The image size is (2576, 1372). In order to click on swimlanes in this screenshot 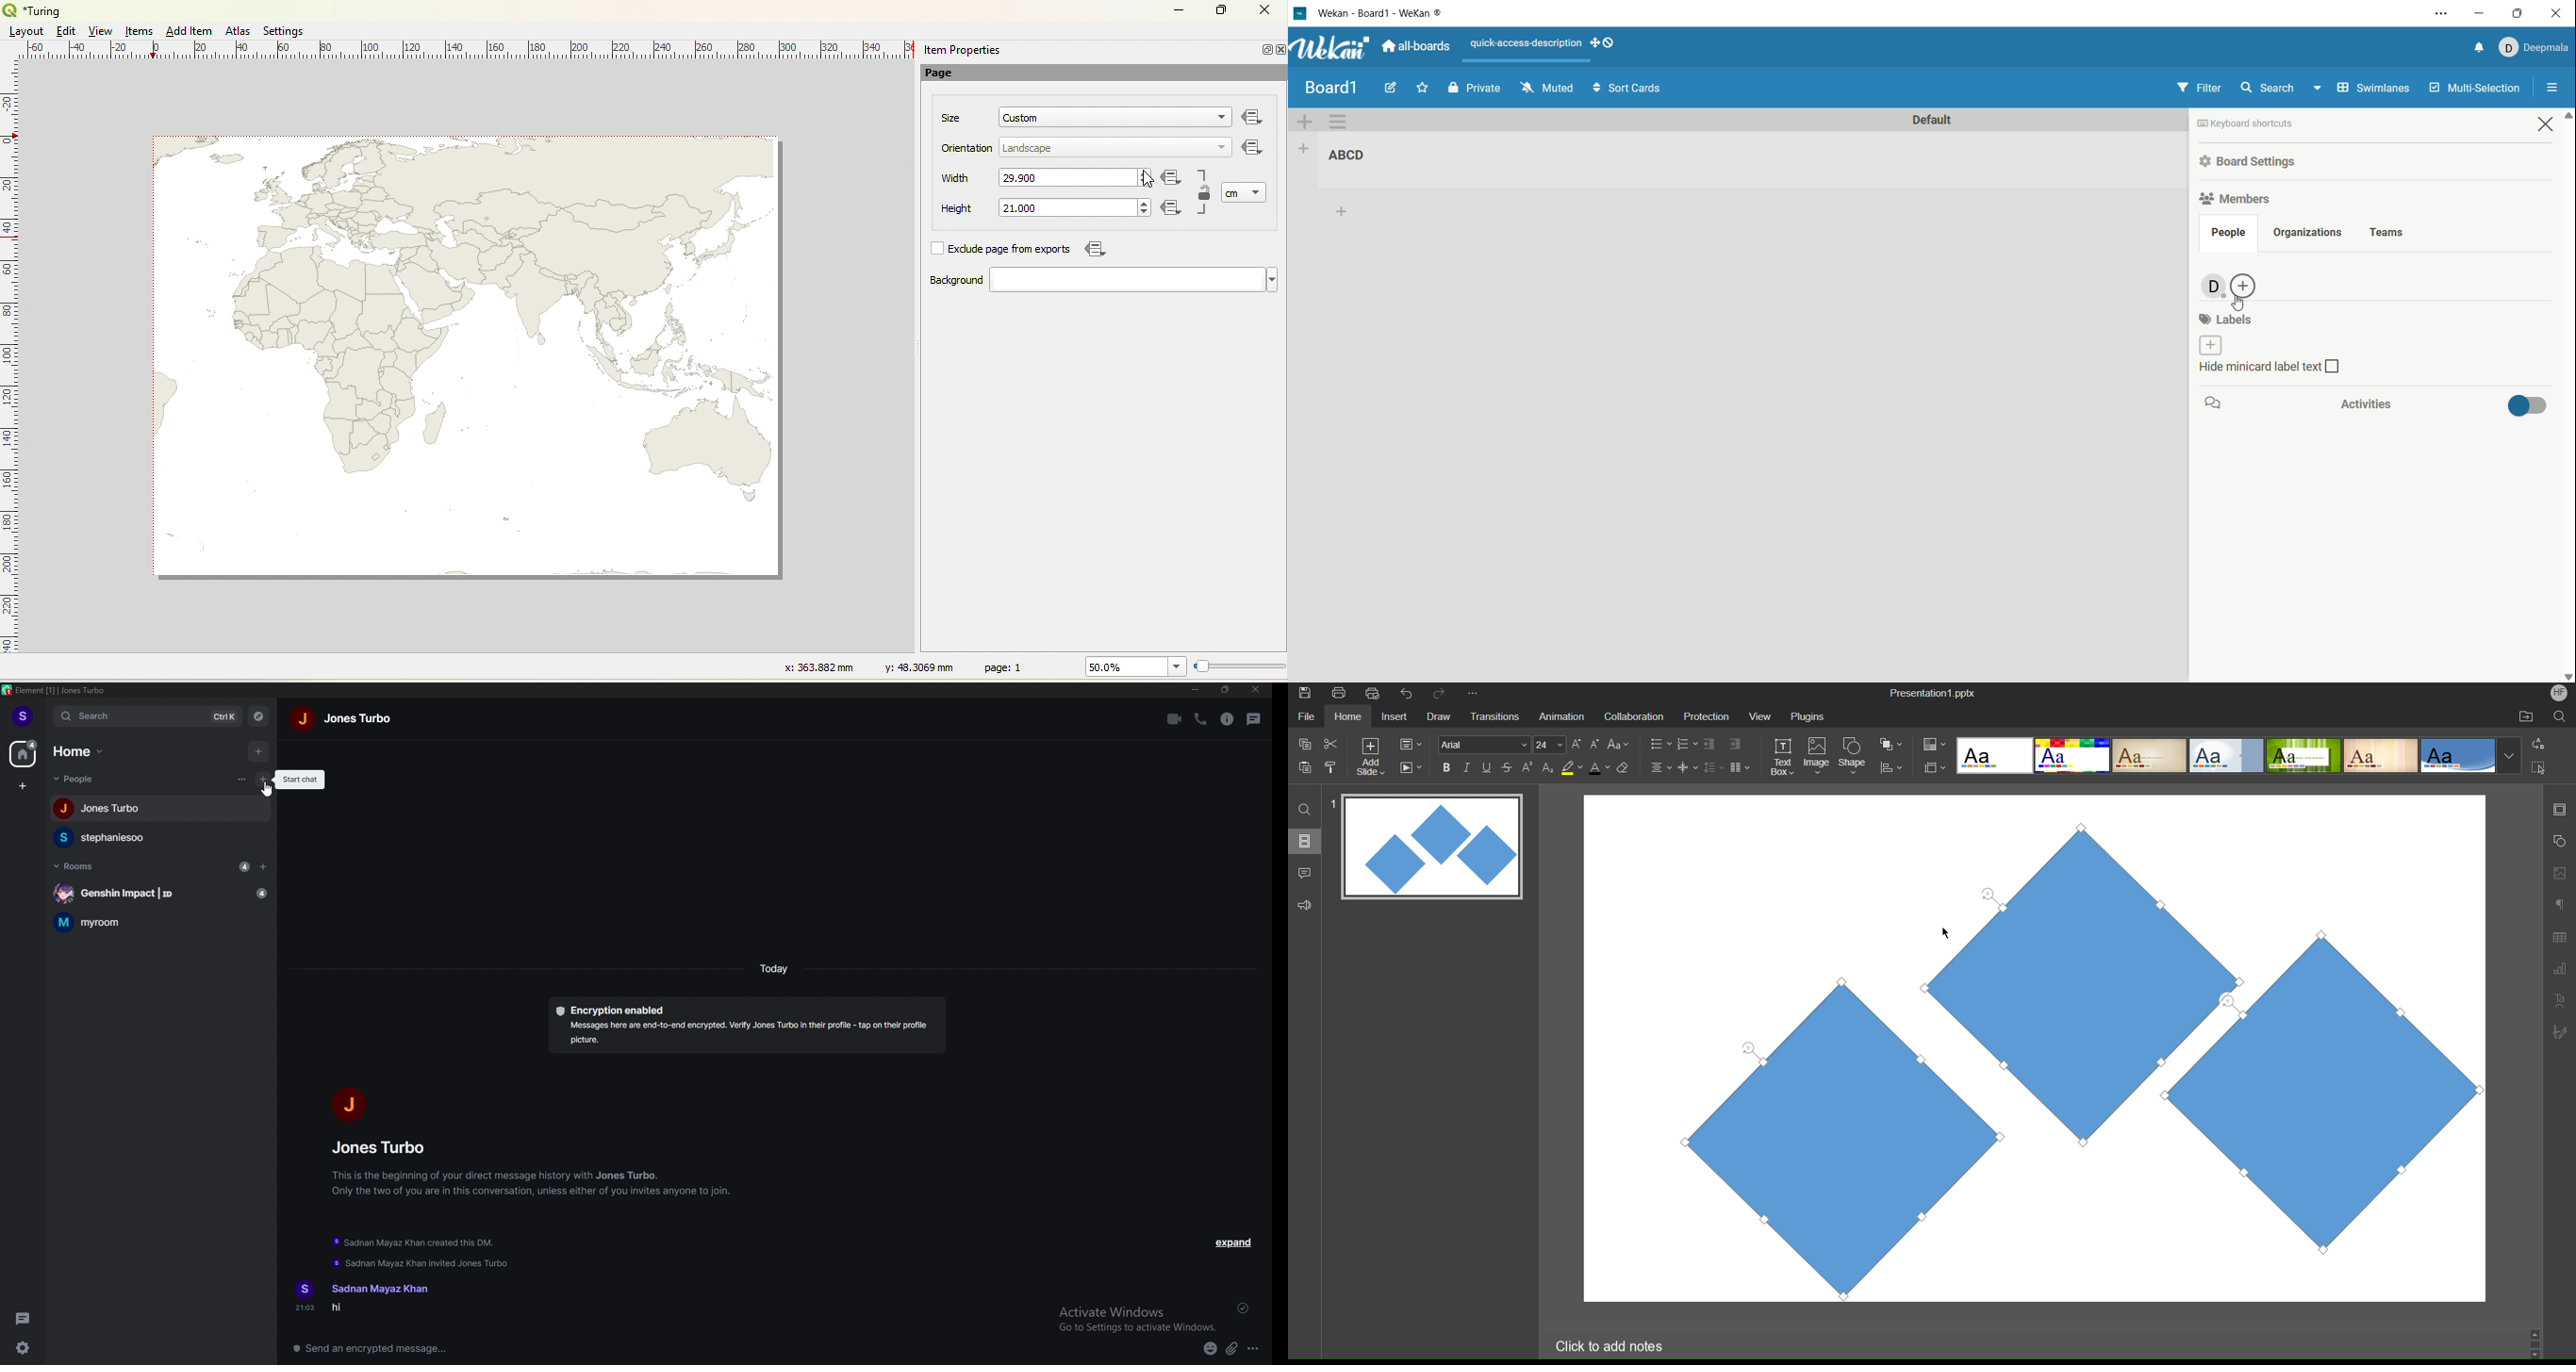, I will do `click(2375, 89)`.